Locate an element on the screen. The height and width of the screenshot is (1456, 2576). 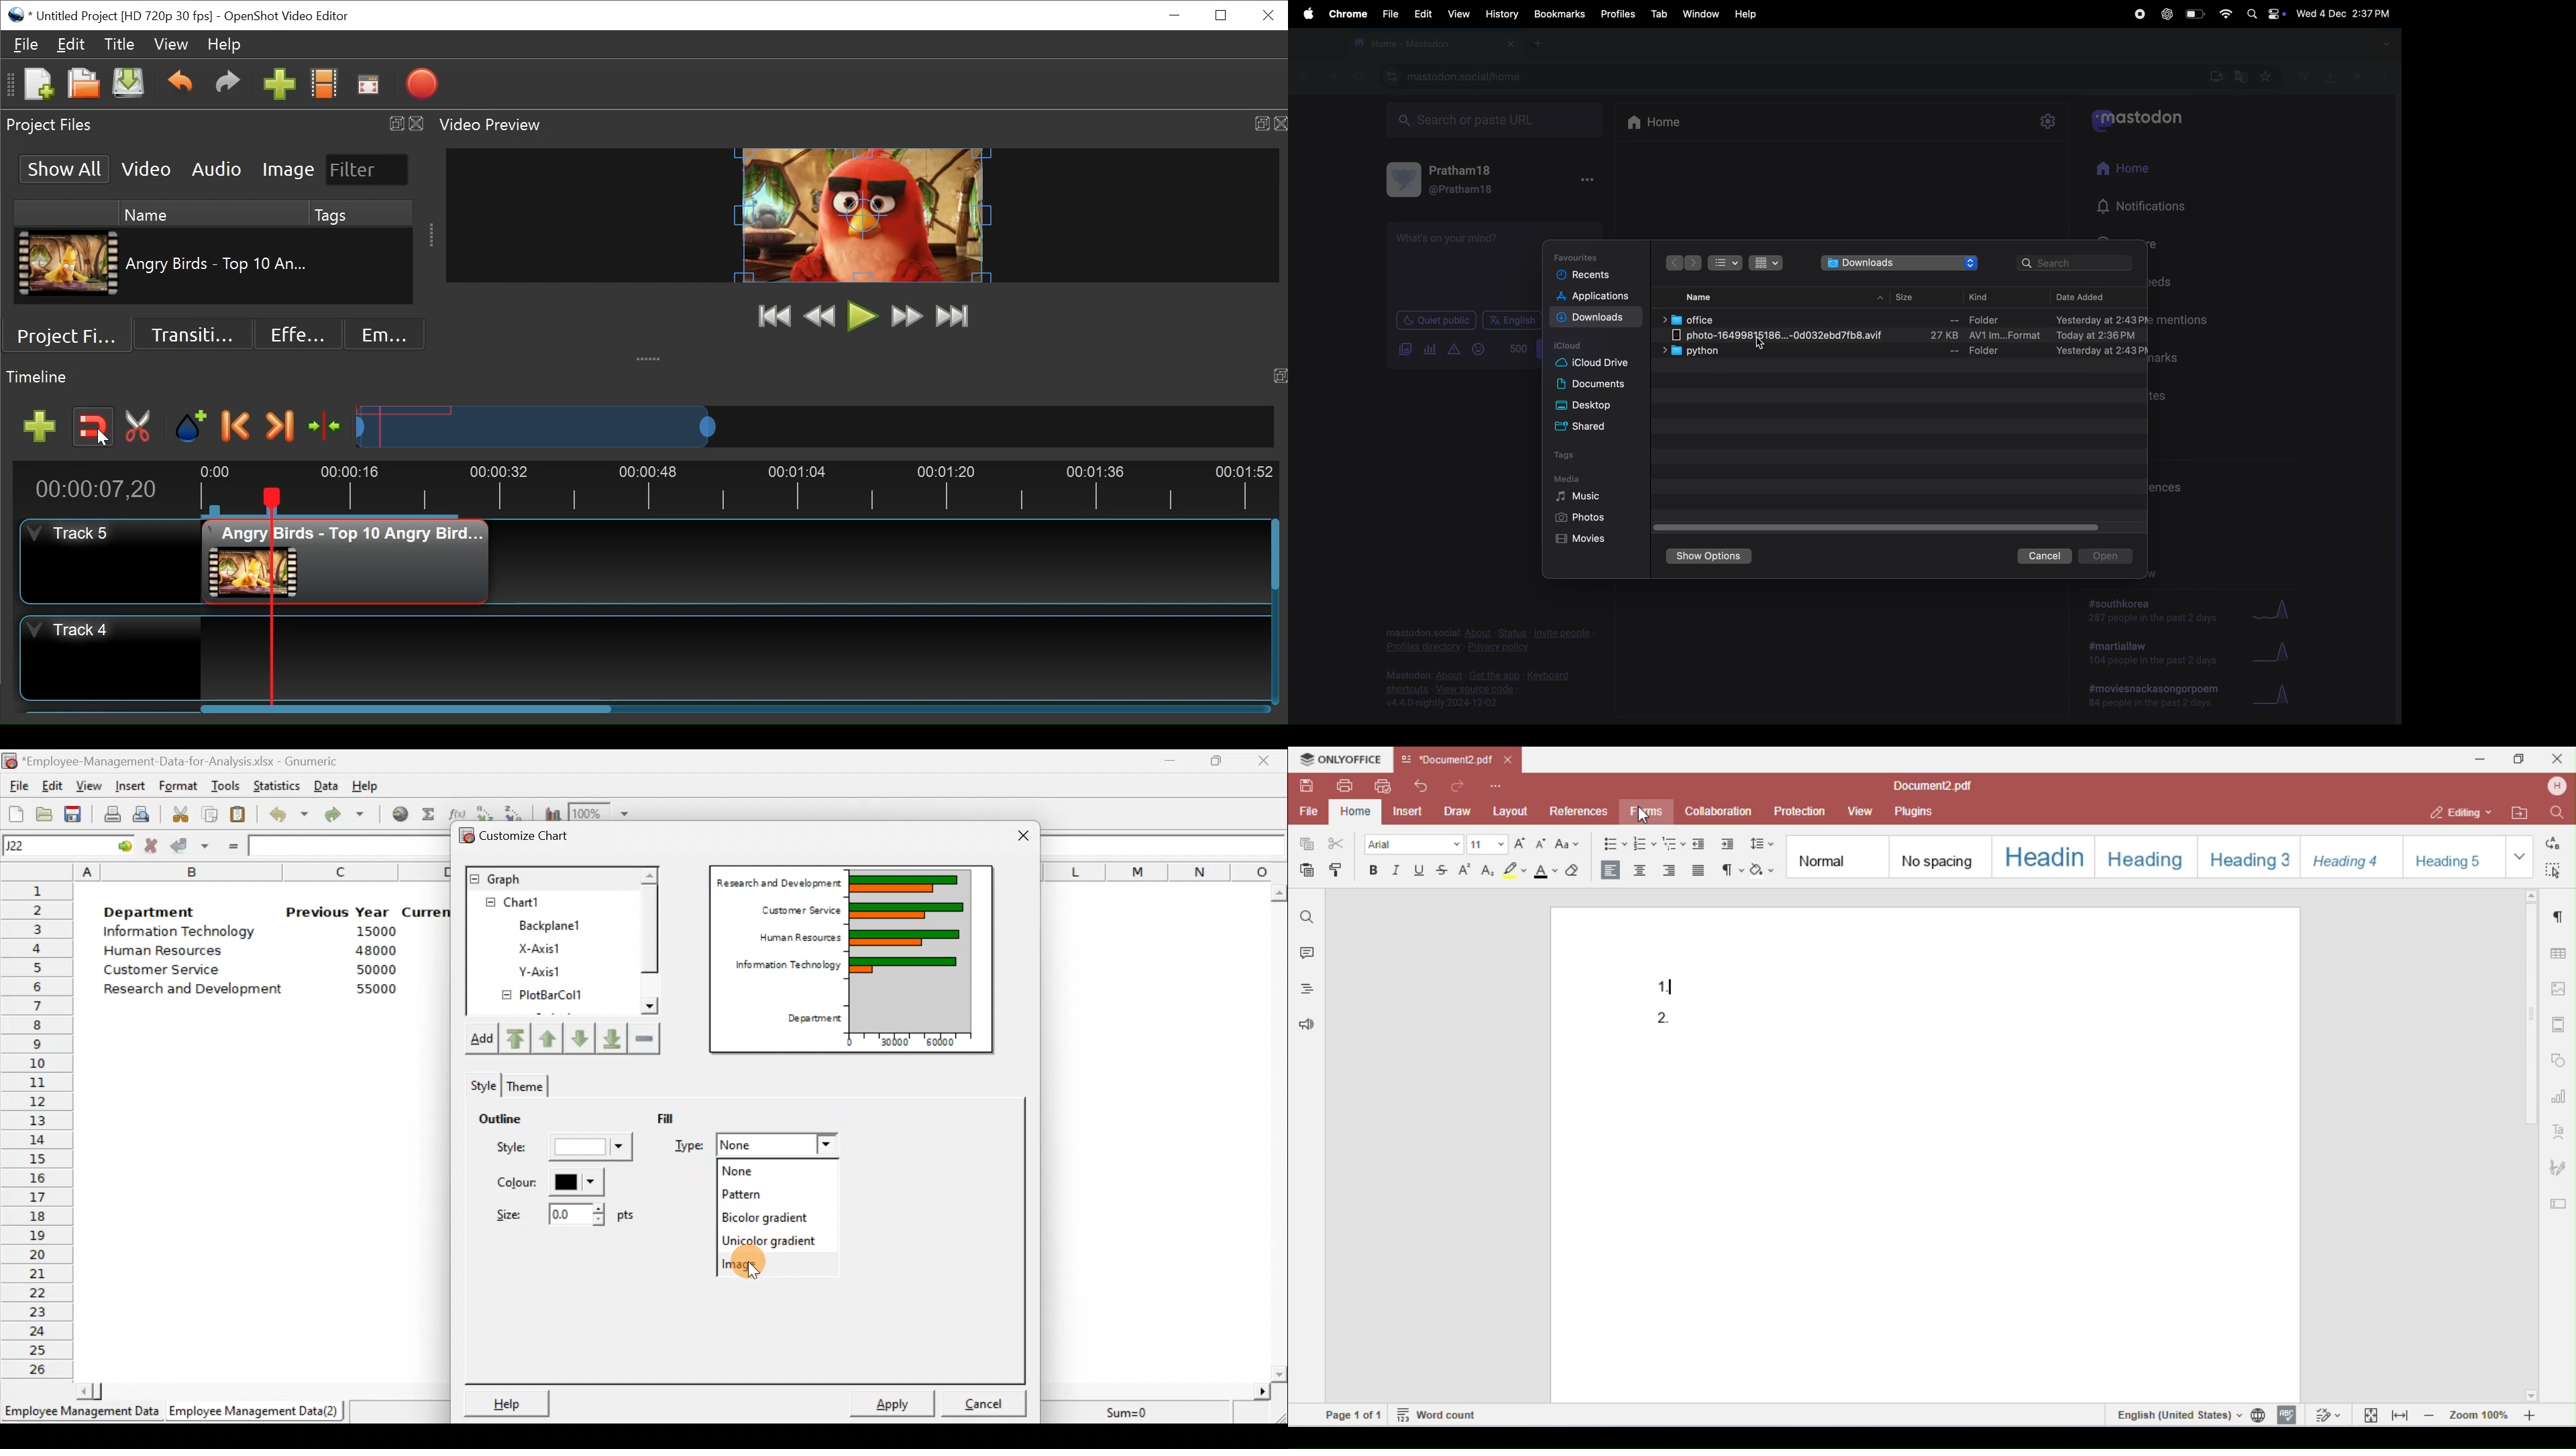
Restore is located at coordinates (1219, 15).